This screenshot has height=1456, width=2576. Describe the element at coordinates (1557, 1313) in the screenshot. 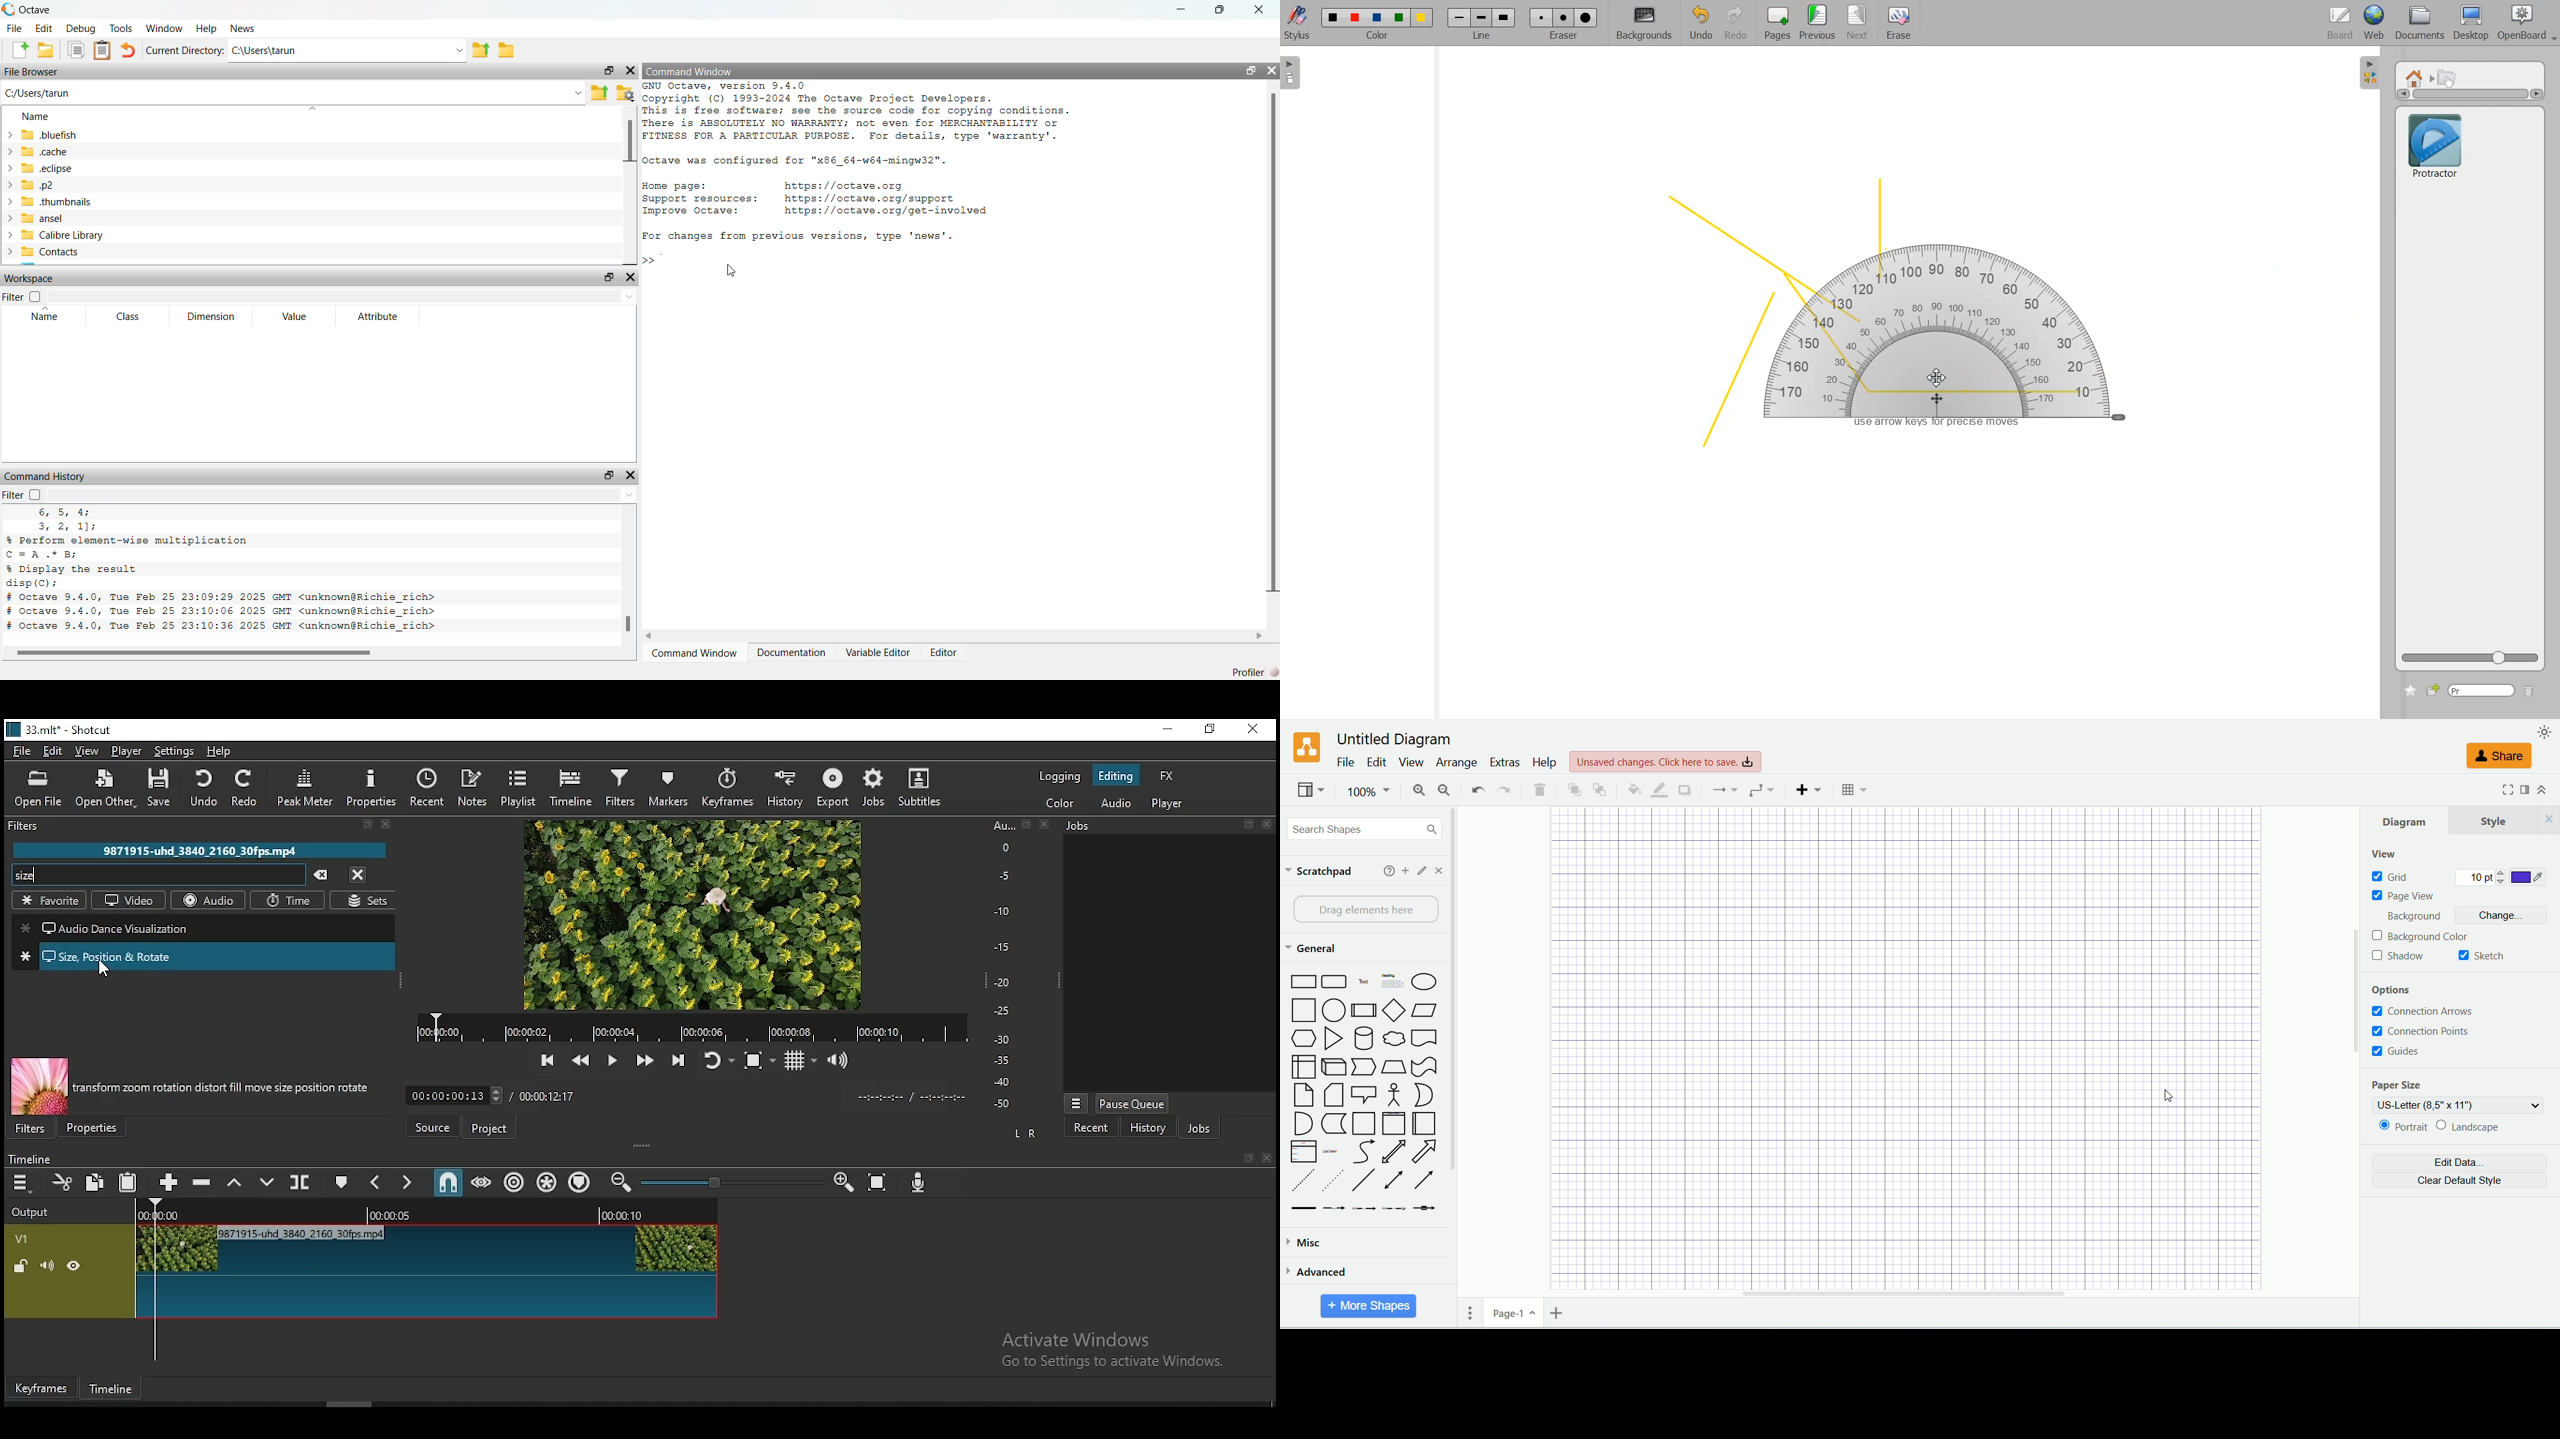

I see `insert page` at that location.